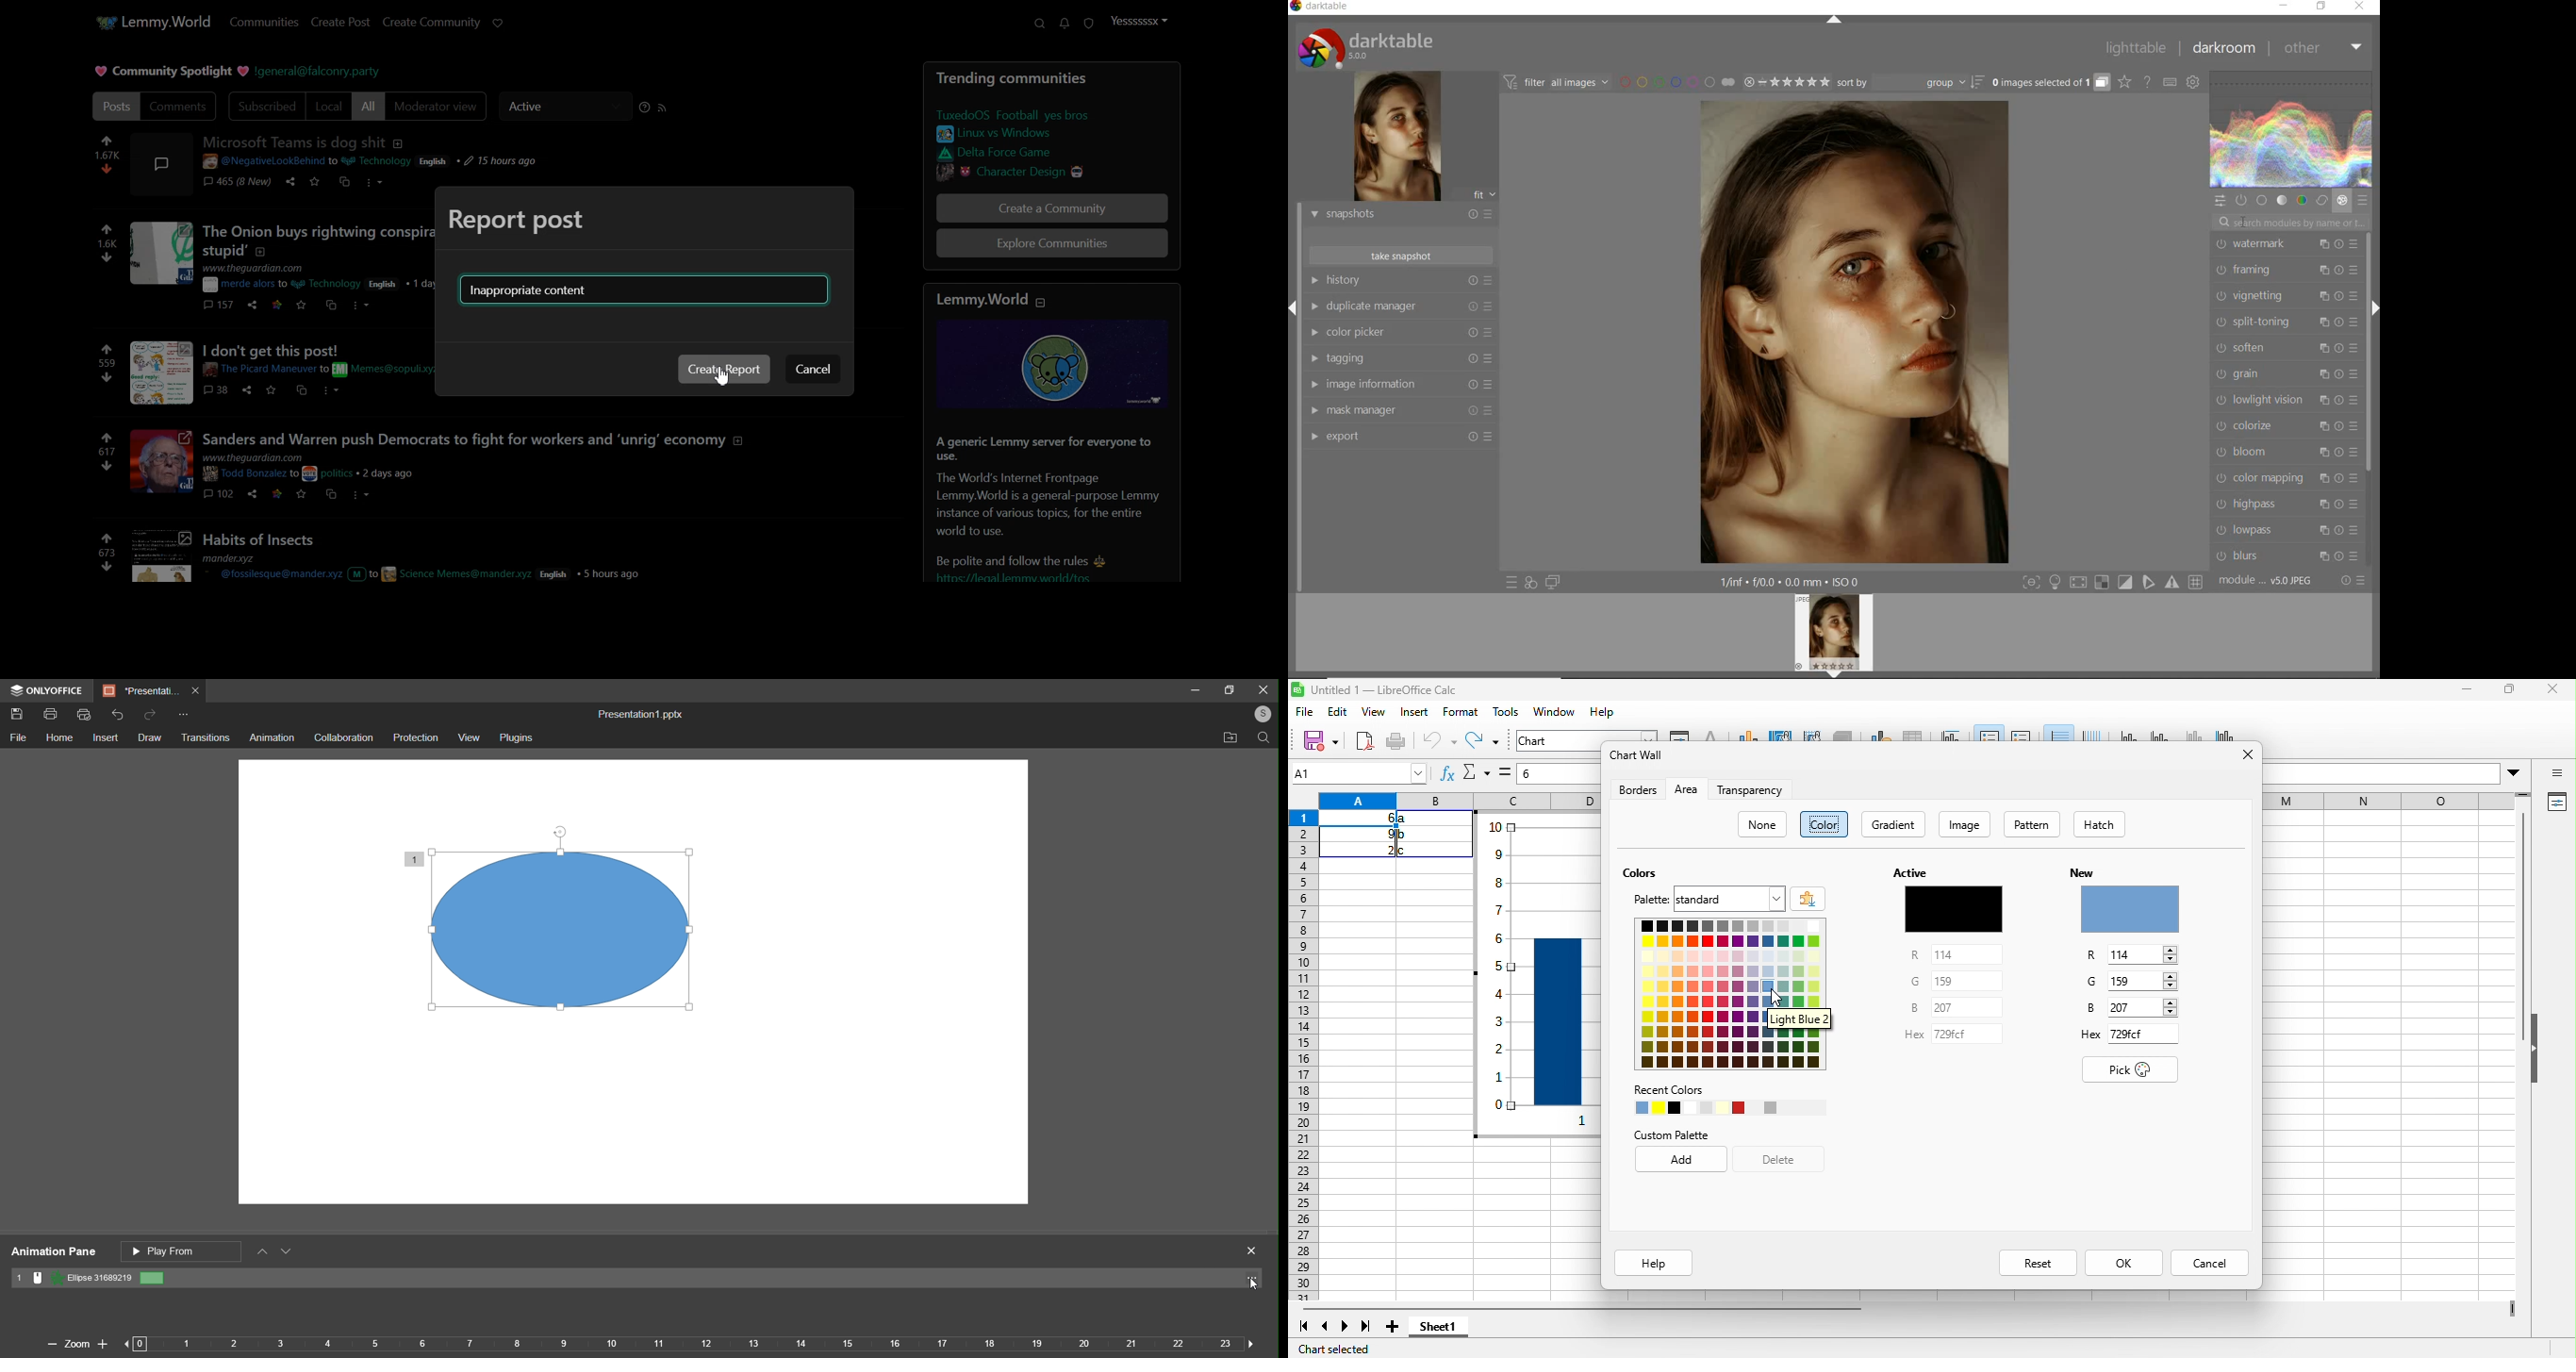  I want to click on change overlays shown on thumbnails, so click(2124, 83).